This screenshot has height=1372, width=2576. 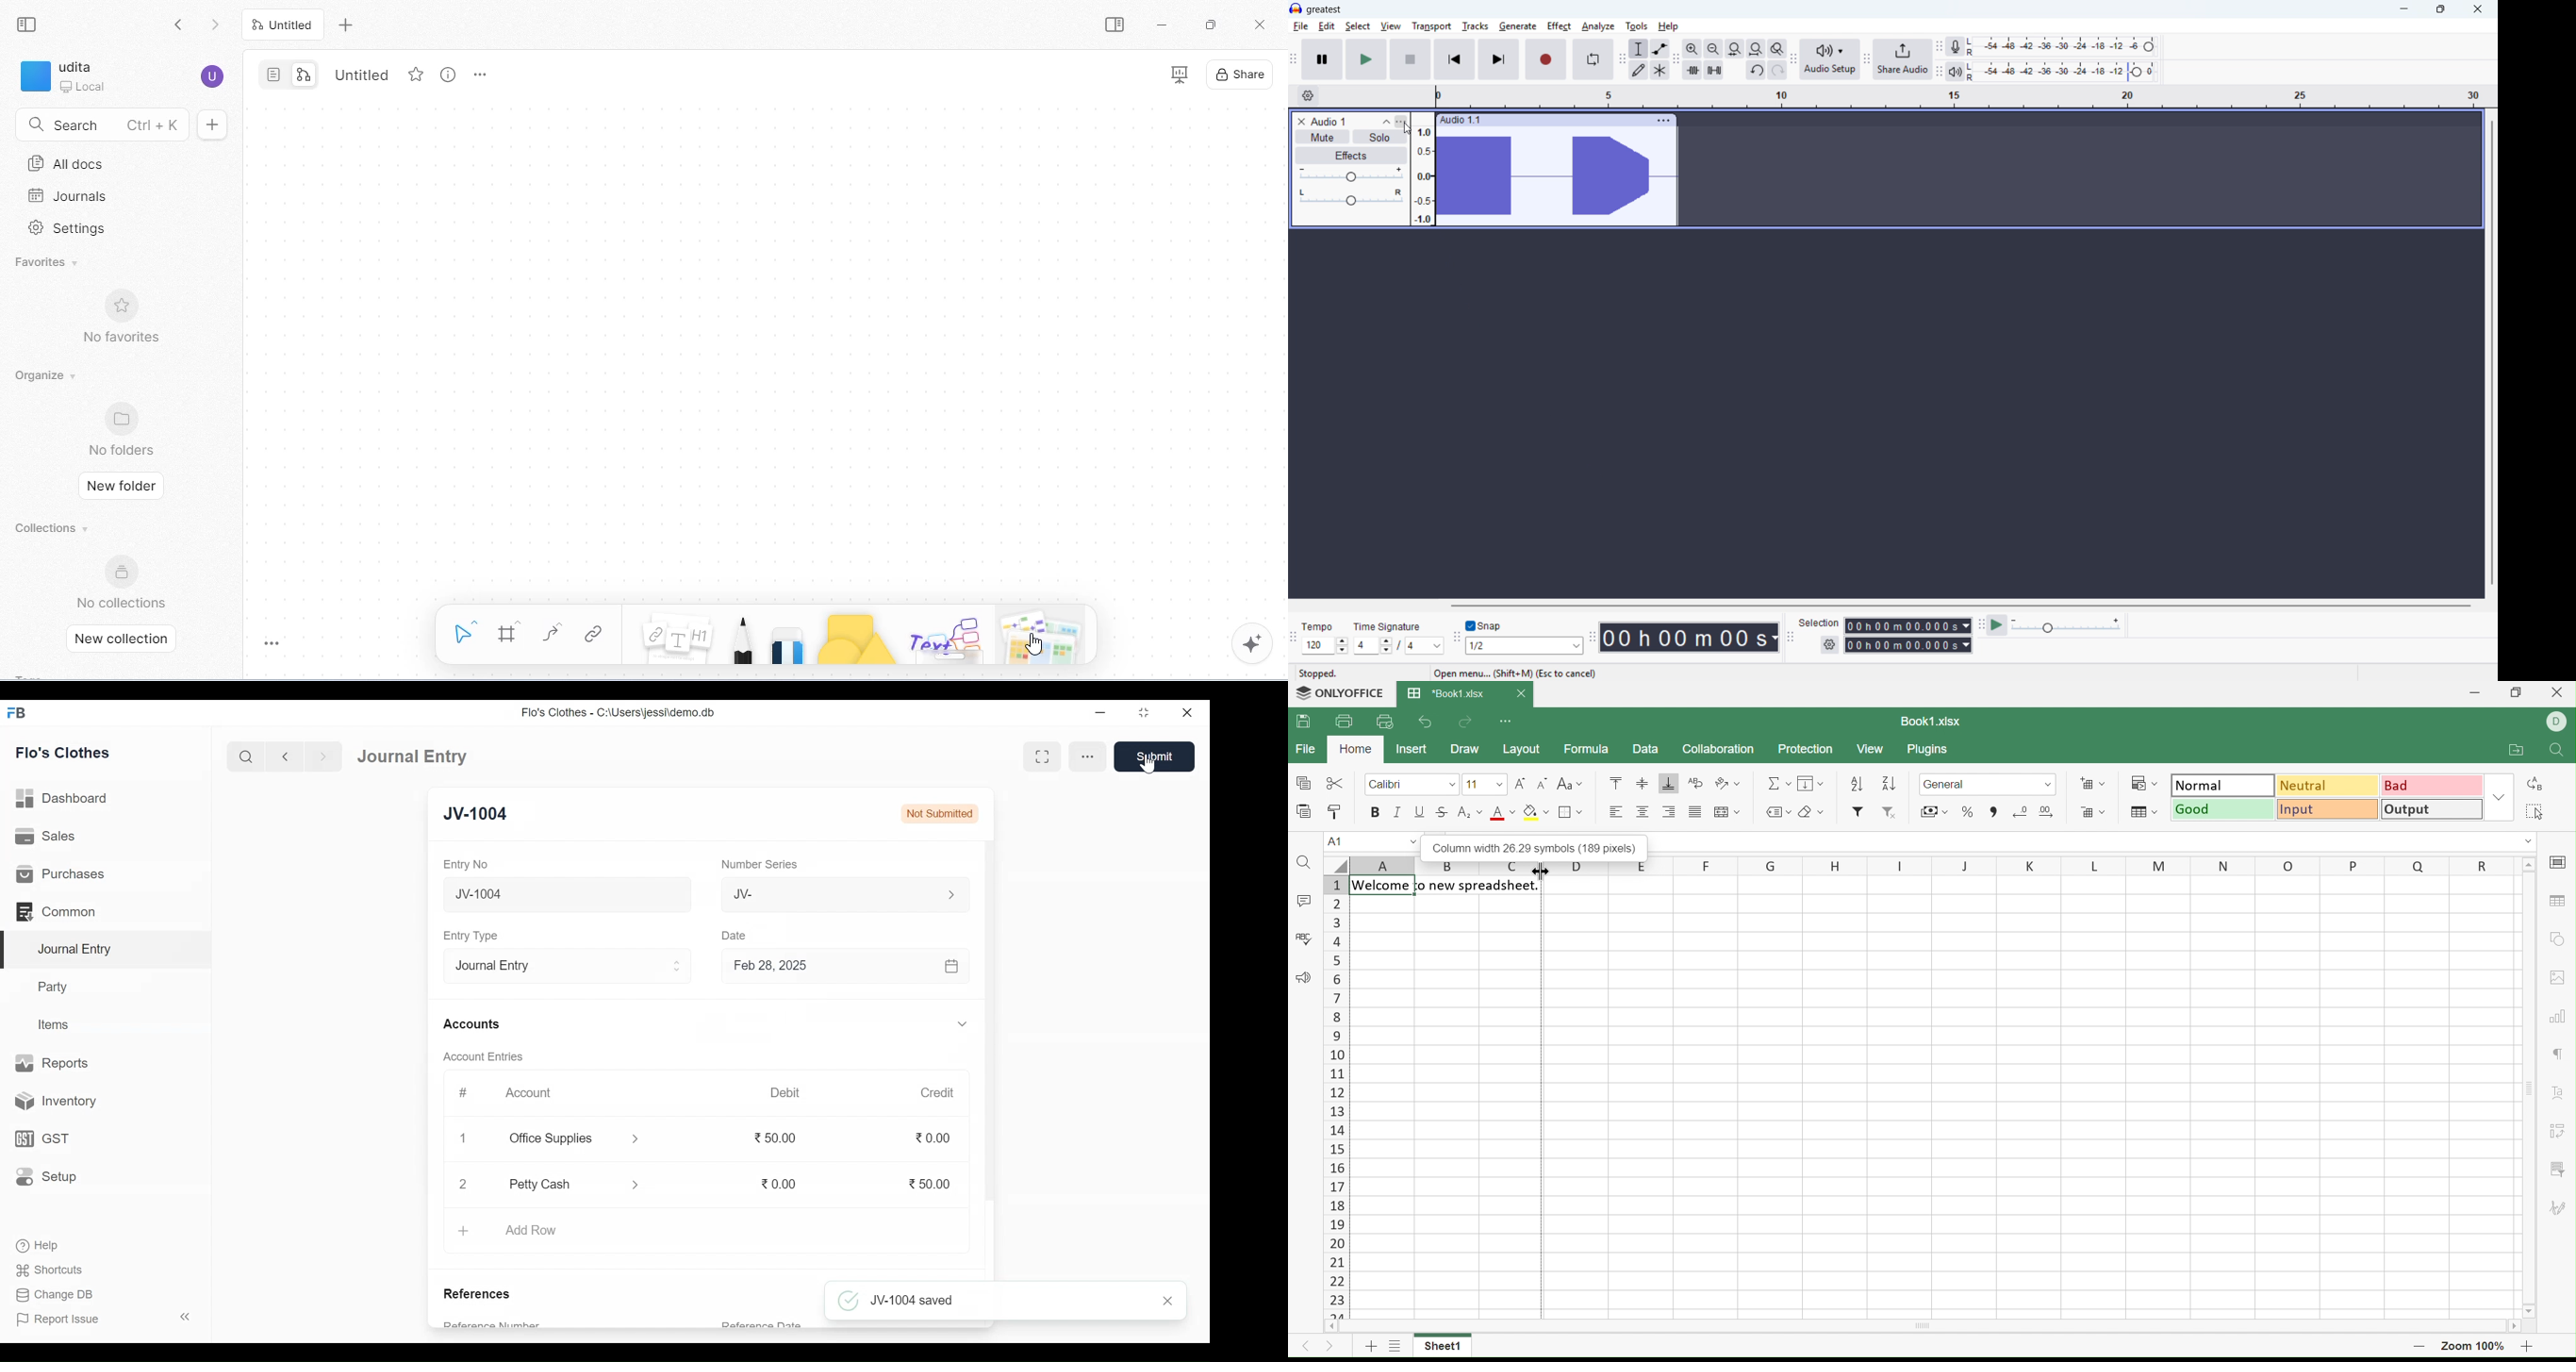 What do you see at coordinates (1301, 811) in the screenshot?
I see `Paste` at bounding box center [1301, 811].